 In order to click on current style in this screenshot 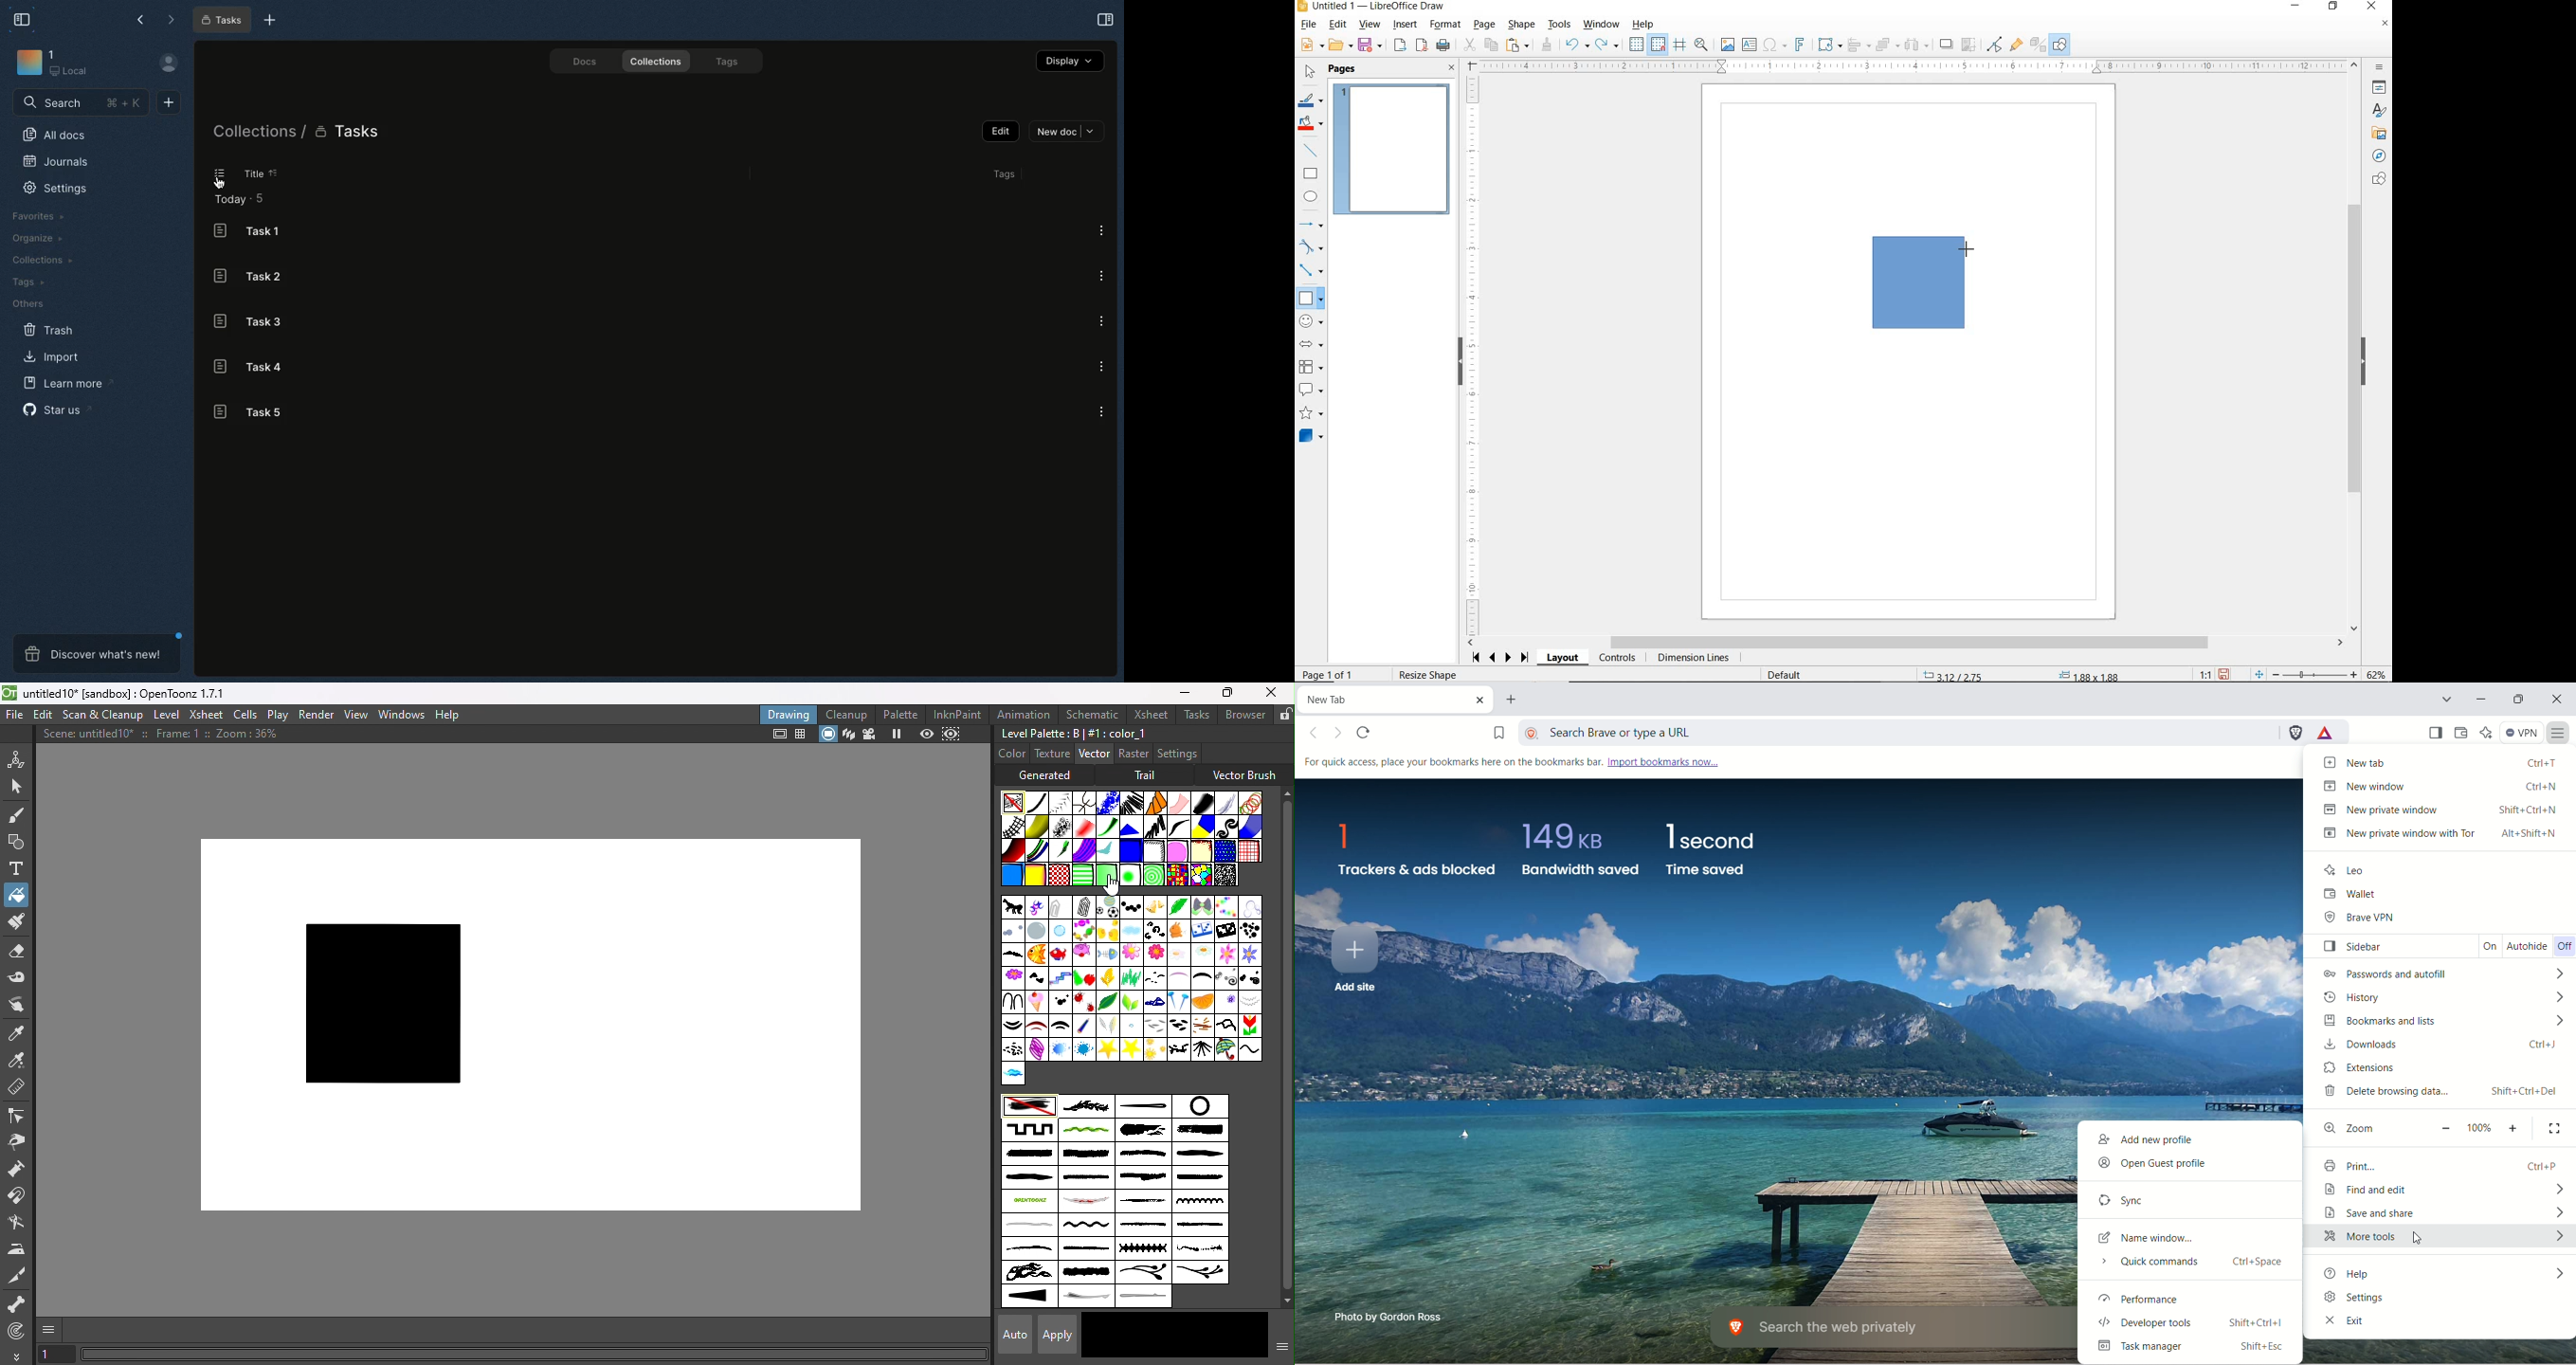, I will do `click(1126, 1337)`.